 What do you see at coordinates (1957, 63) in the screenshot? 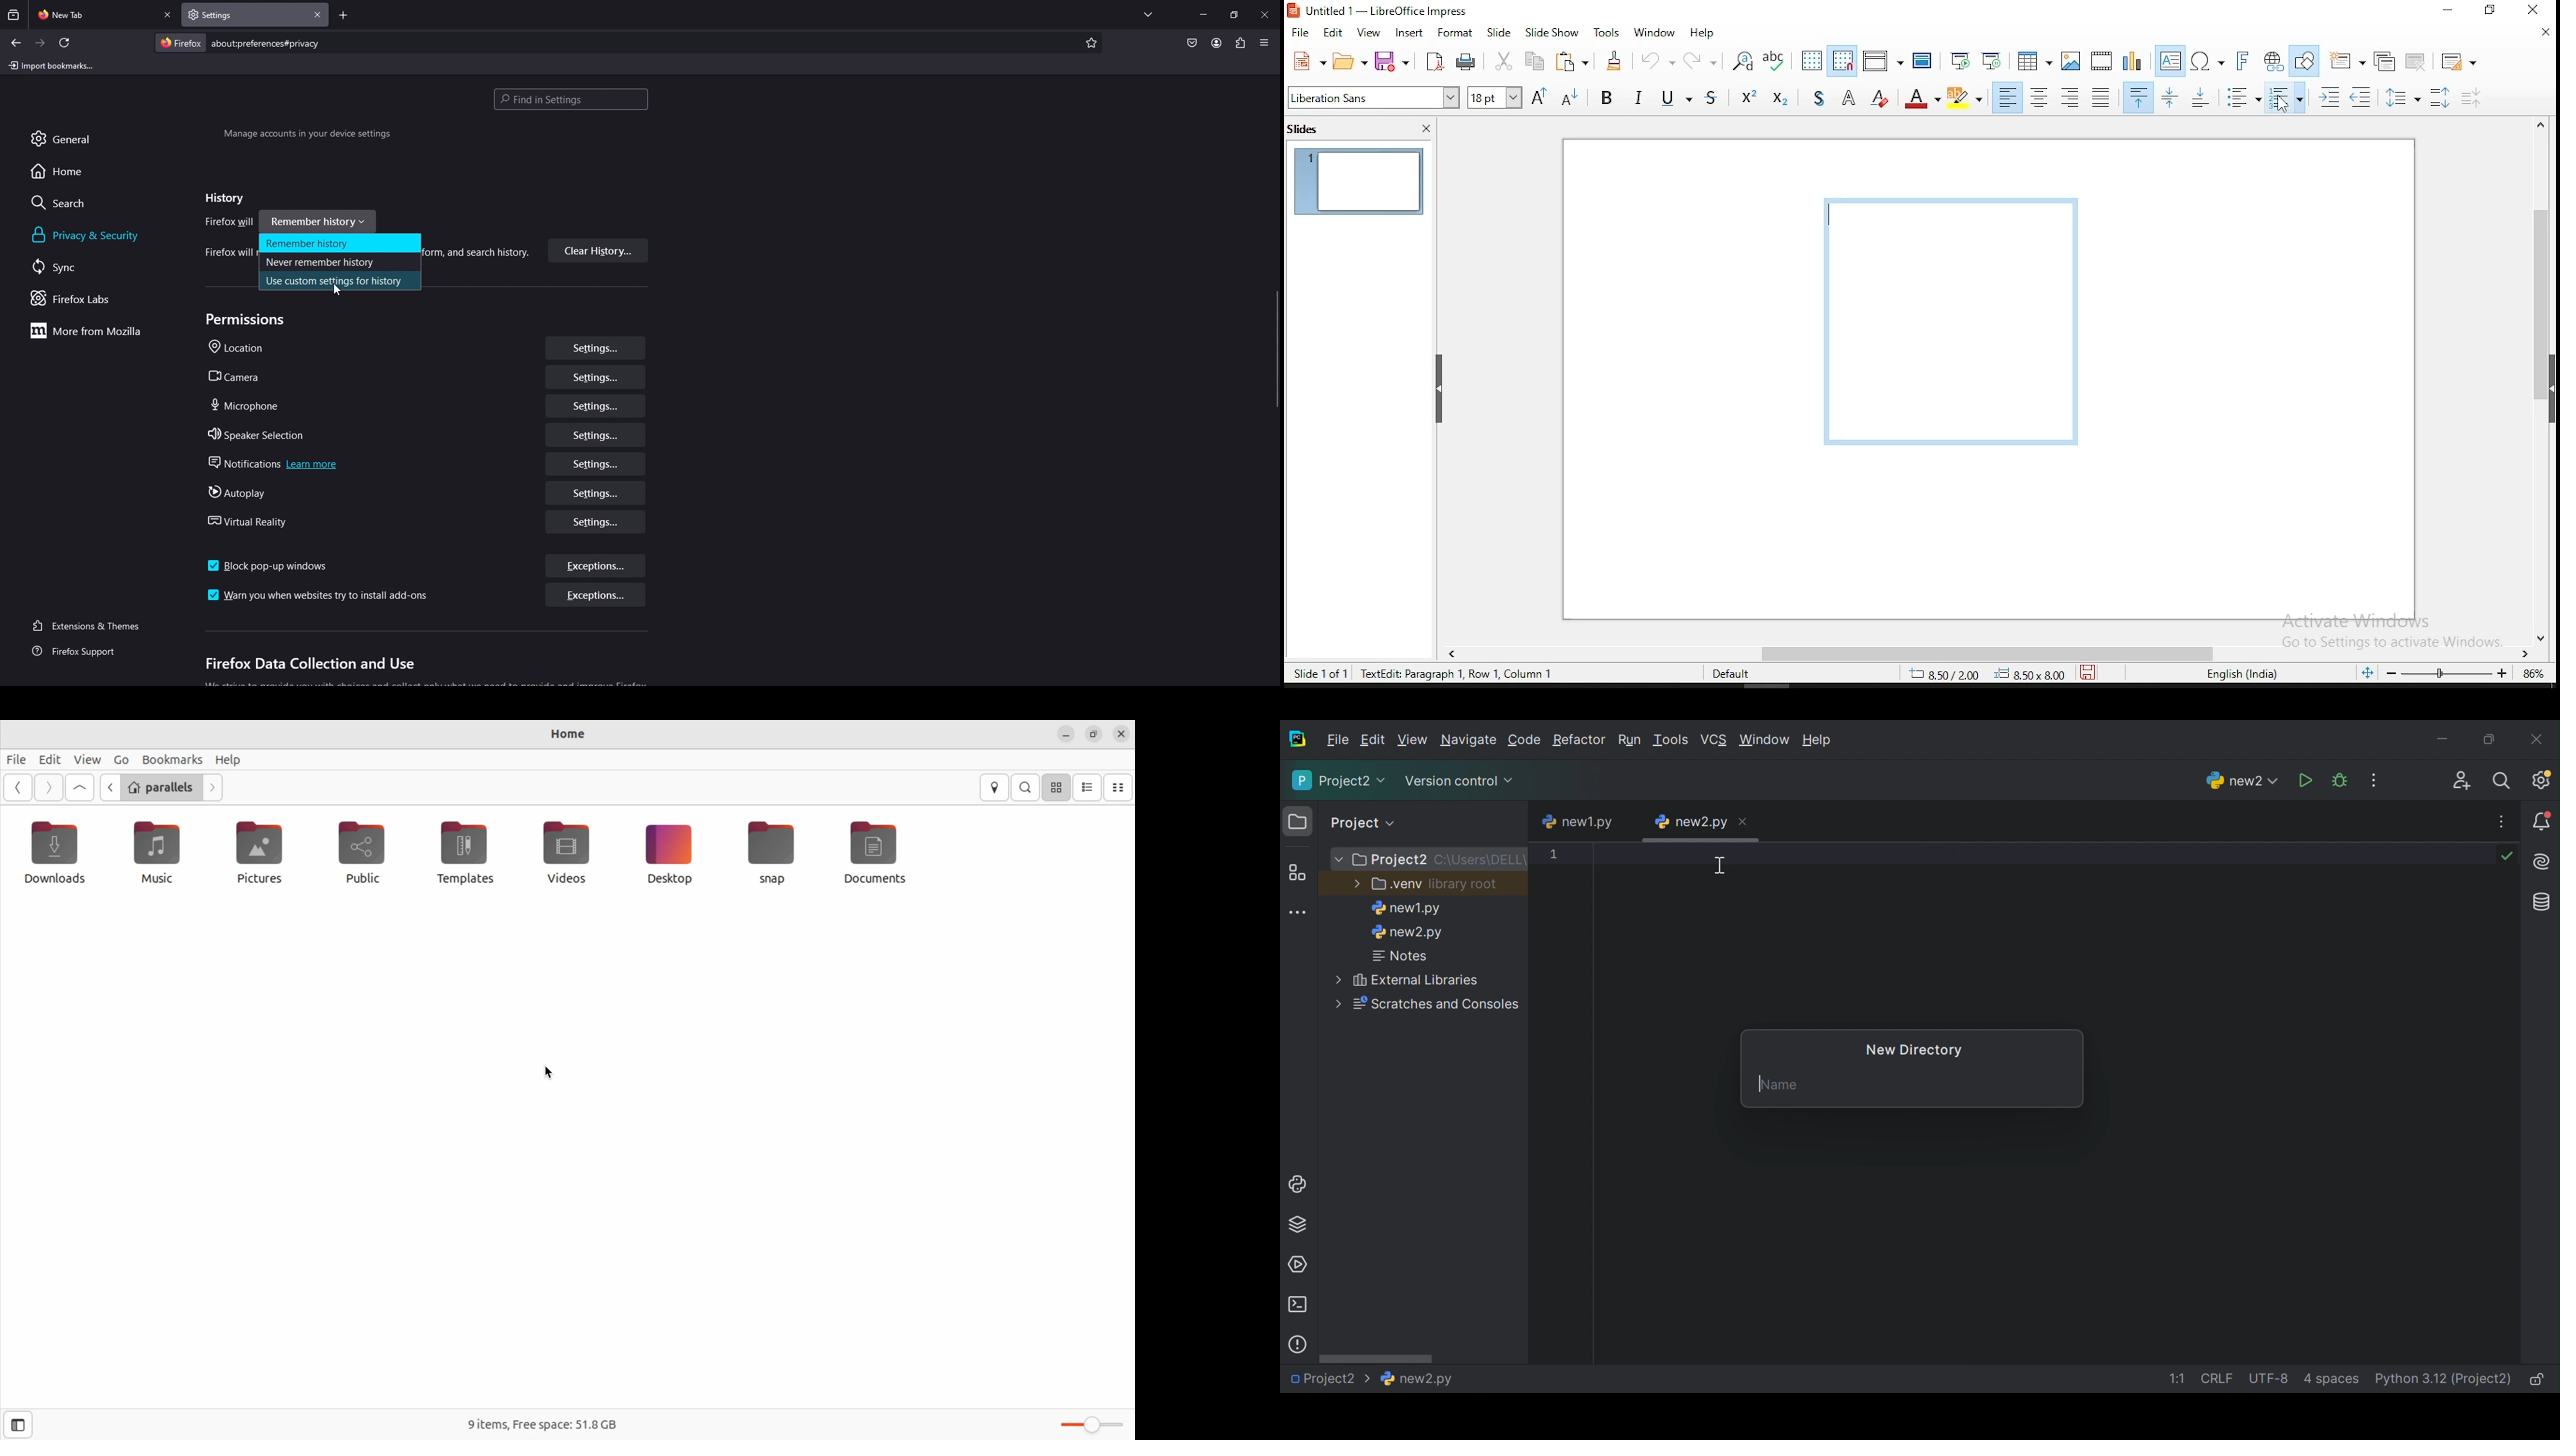
I see `start from first slide` at bounding box center [1957, 63].